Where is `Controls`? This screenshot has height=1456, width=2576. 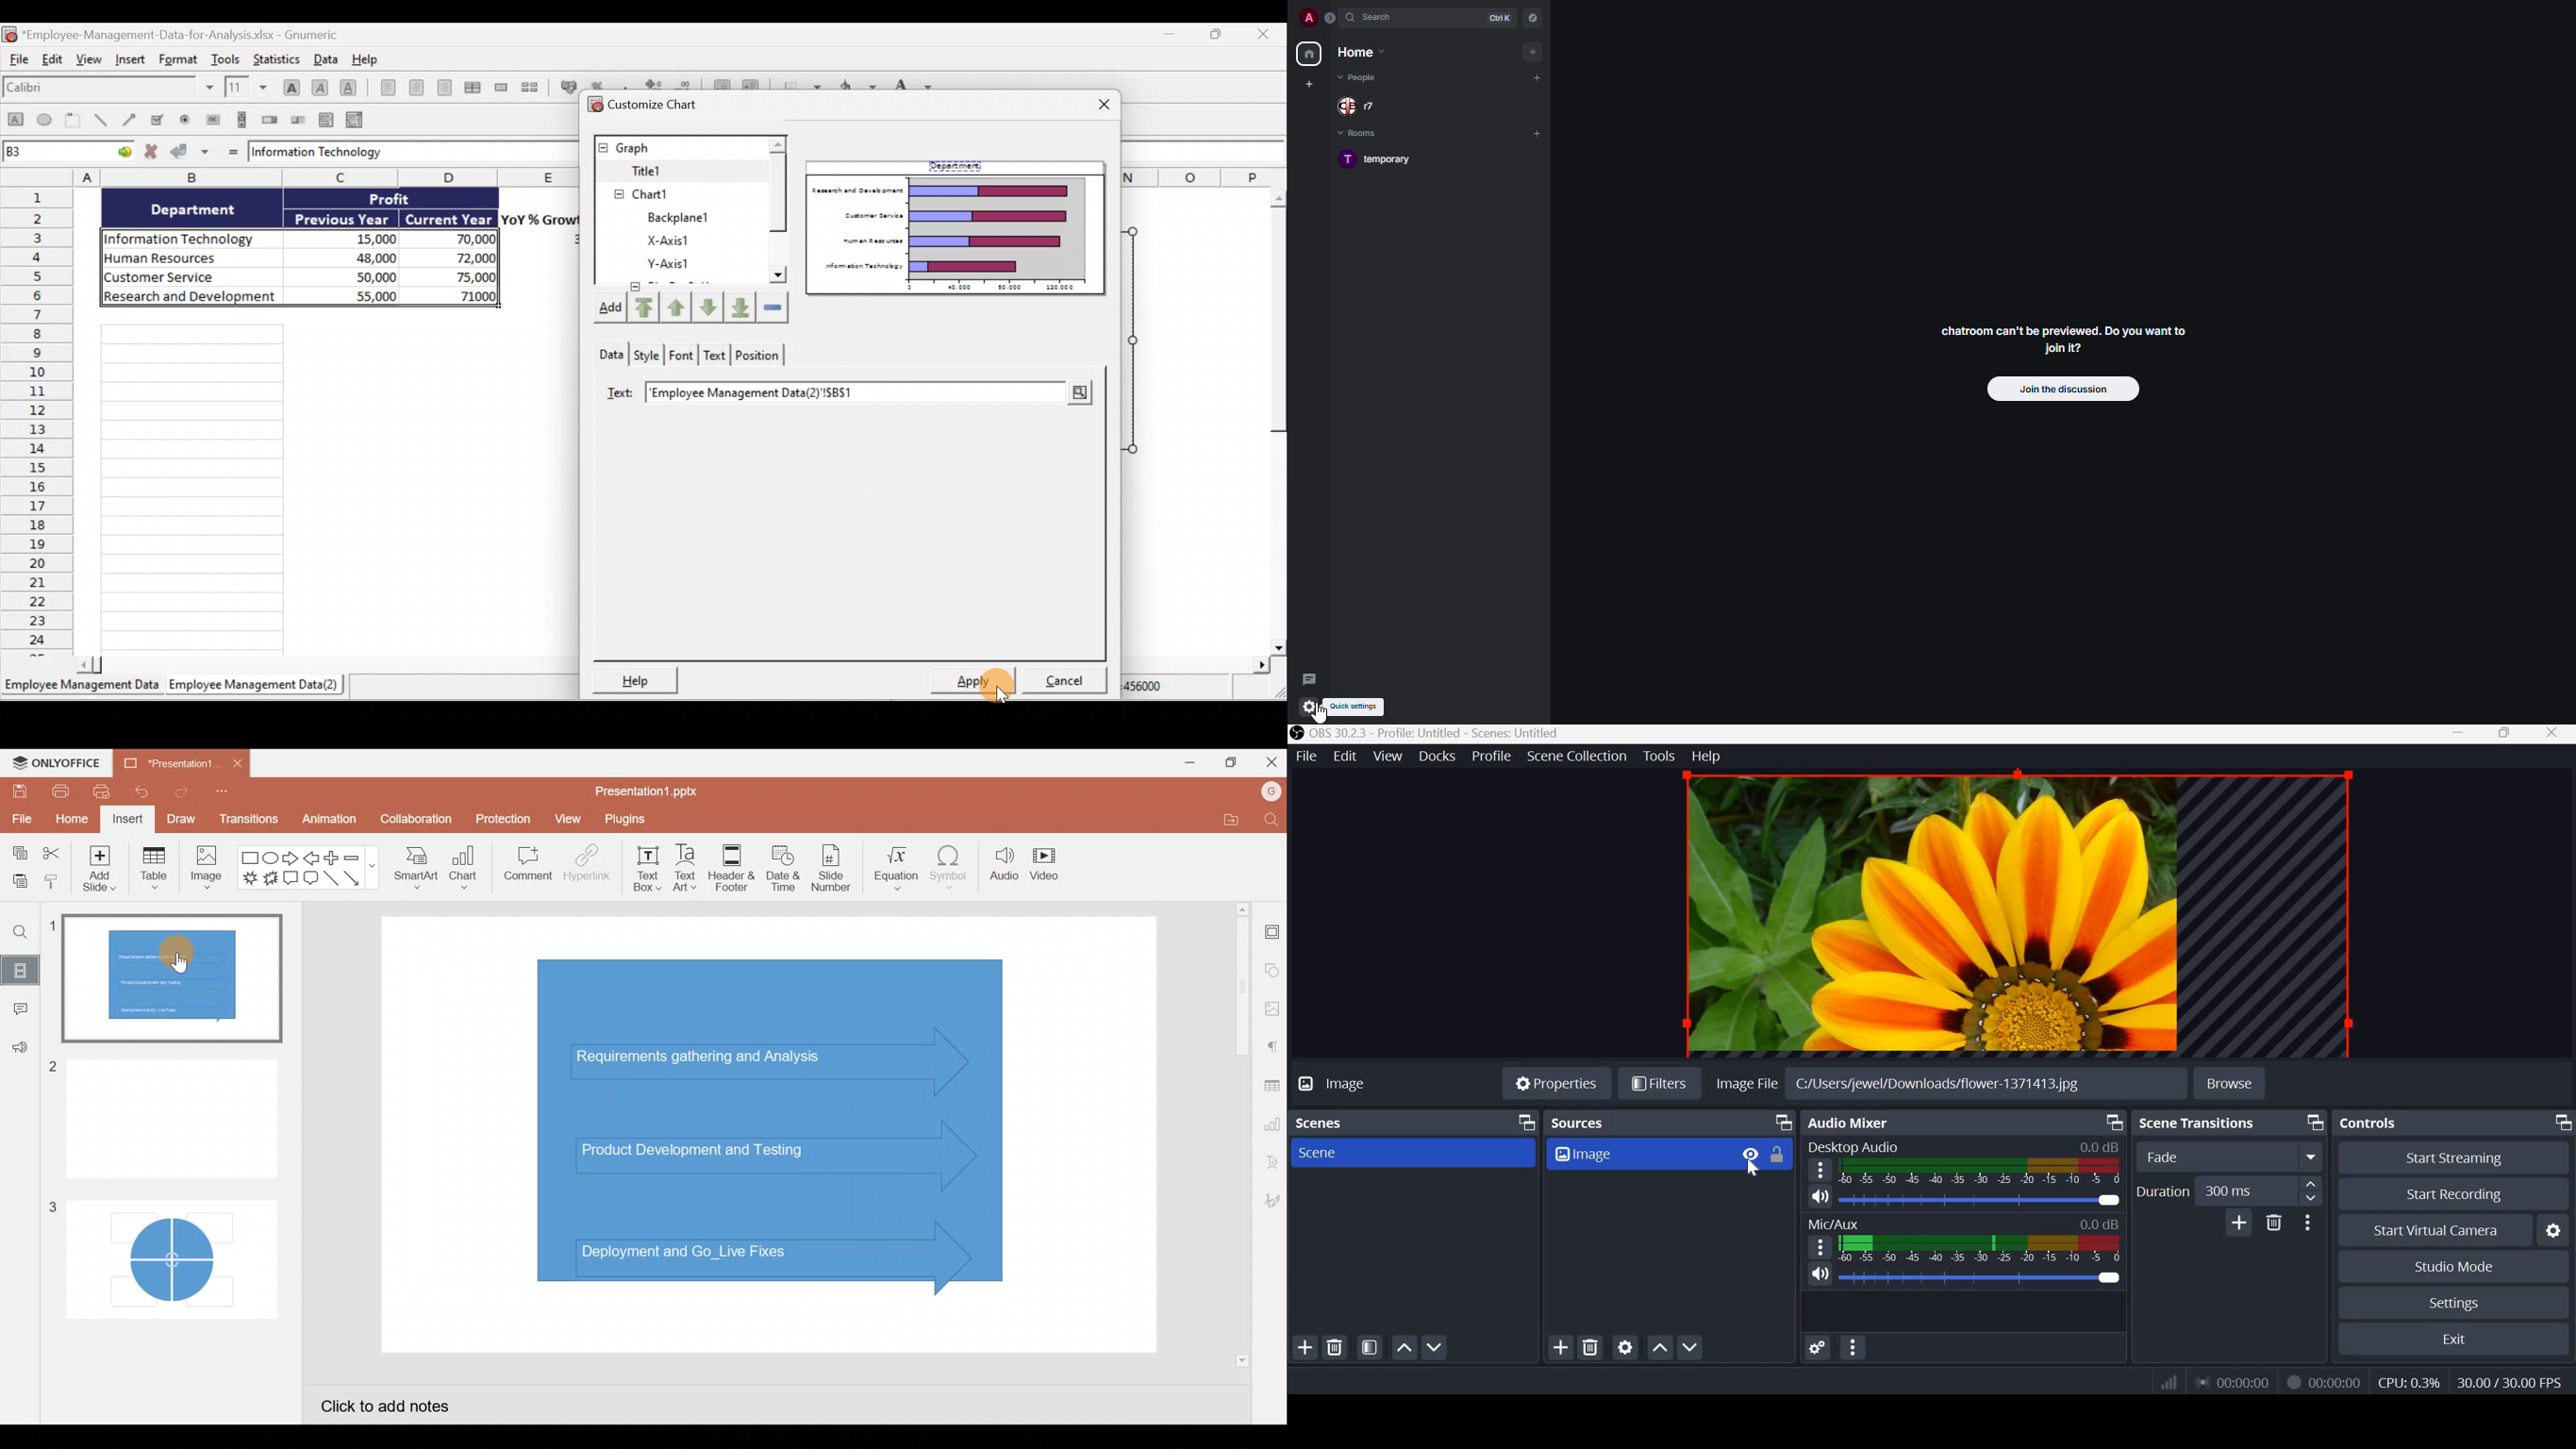 Controls is located at coordinates (2374, 1122).